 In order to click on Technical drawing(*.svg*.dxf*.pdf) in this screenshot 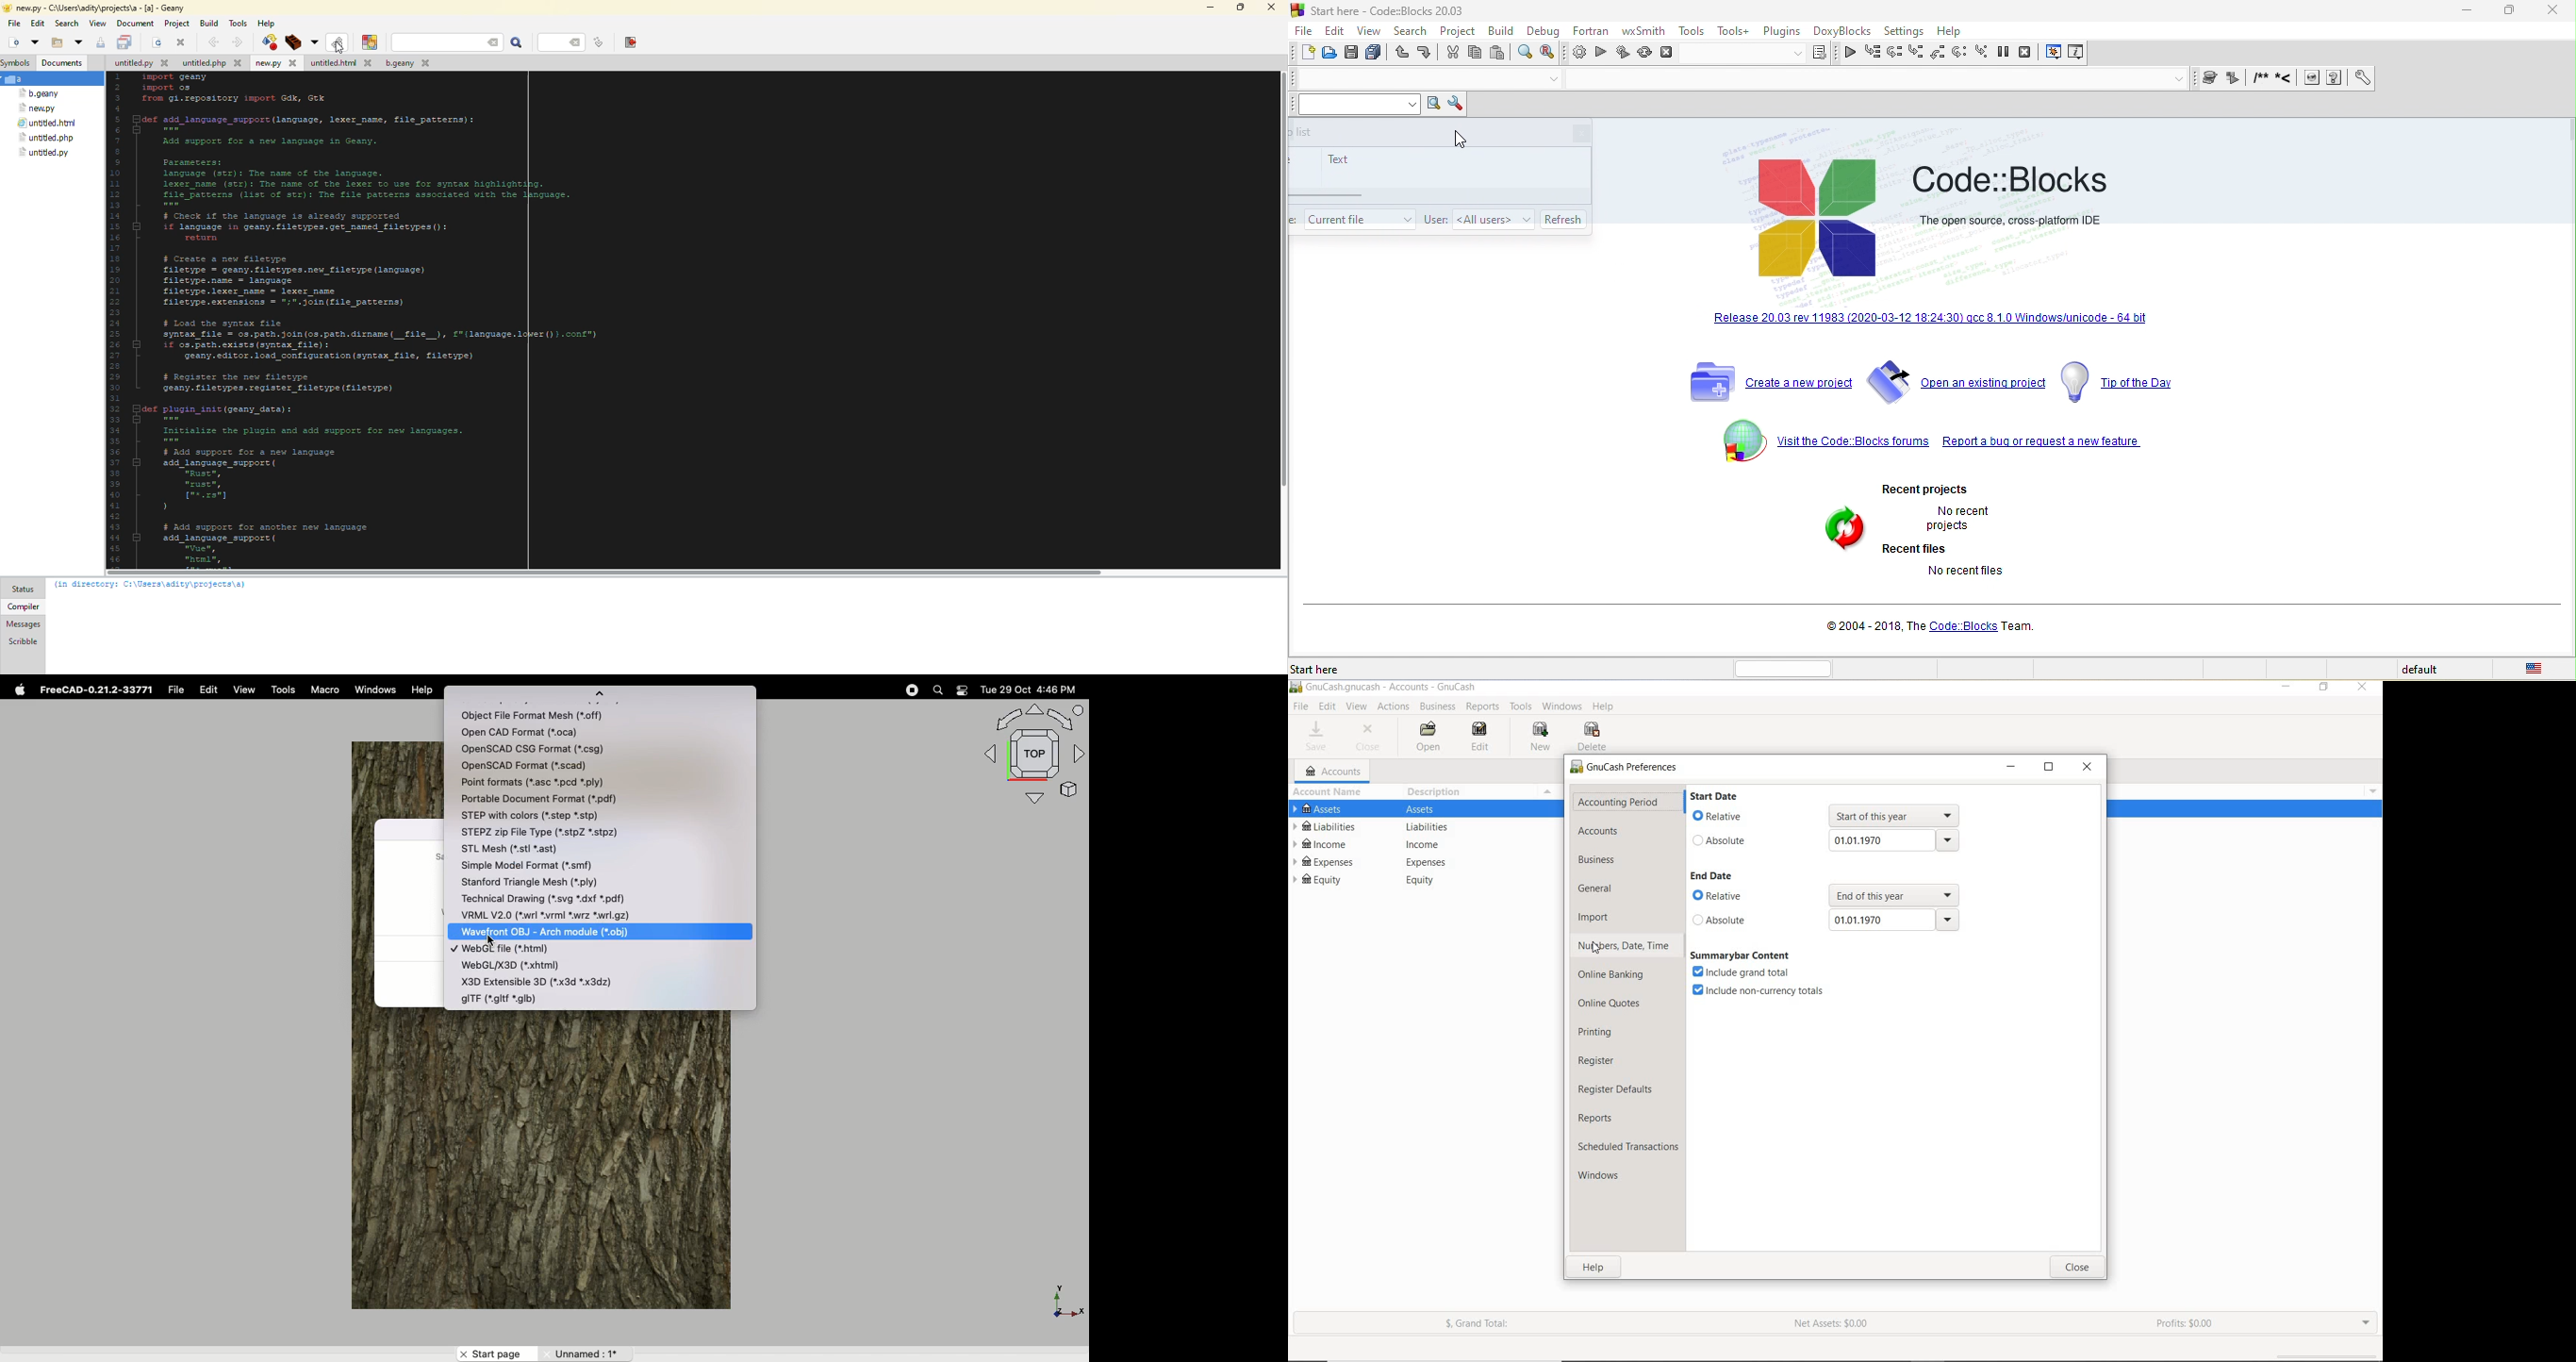, I will do `click(562, 897)`.